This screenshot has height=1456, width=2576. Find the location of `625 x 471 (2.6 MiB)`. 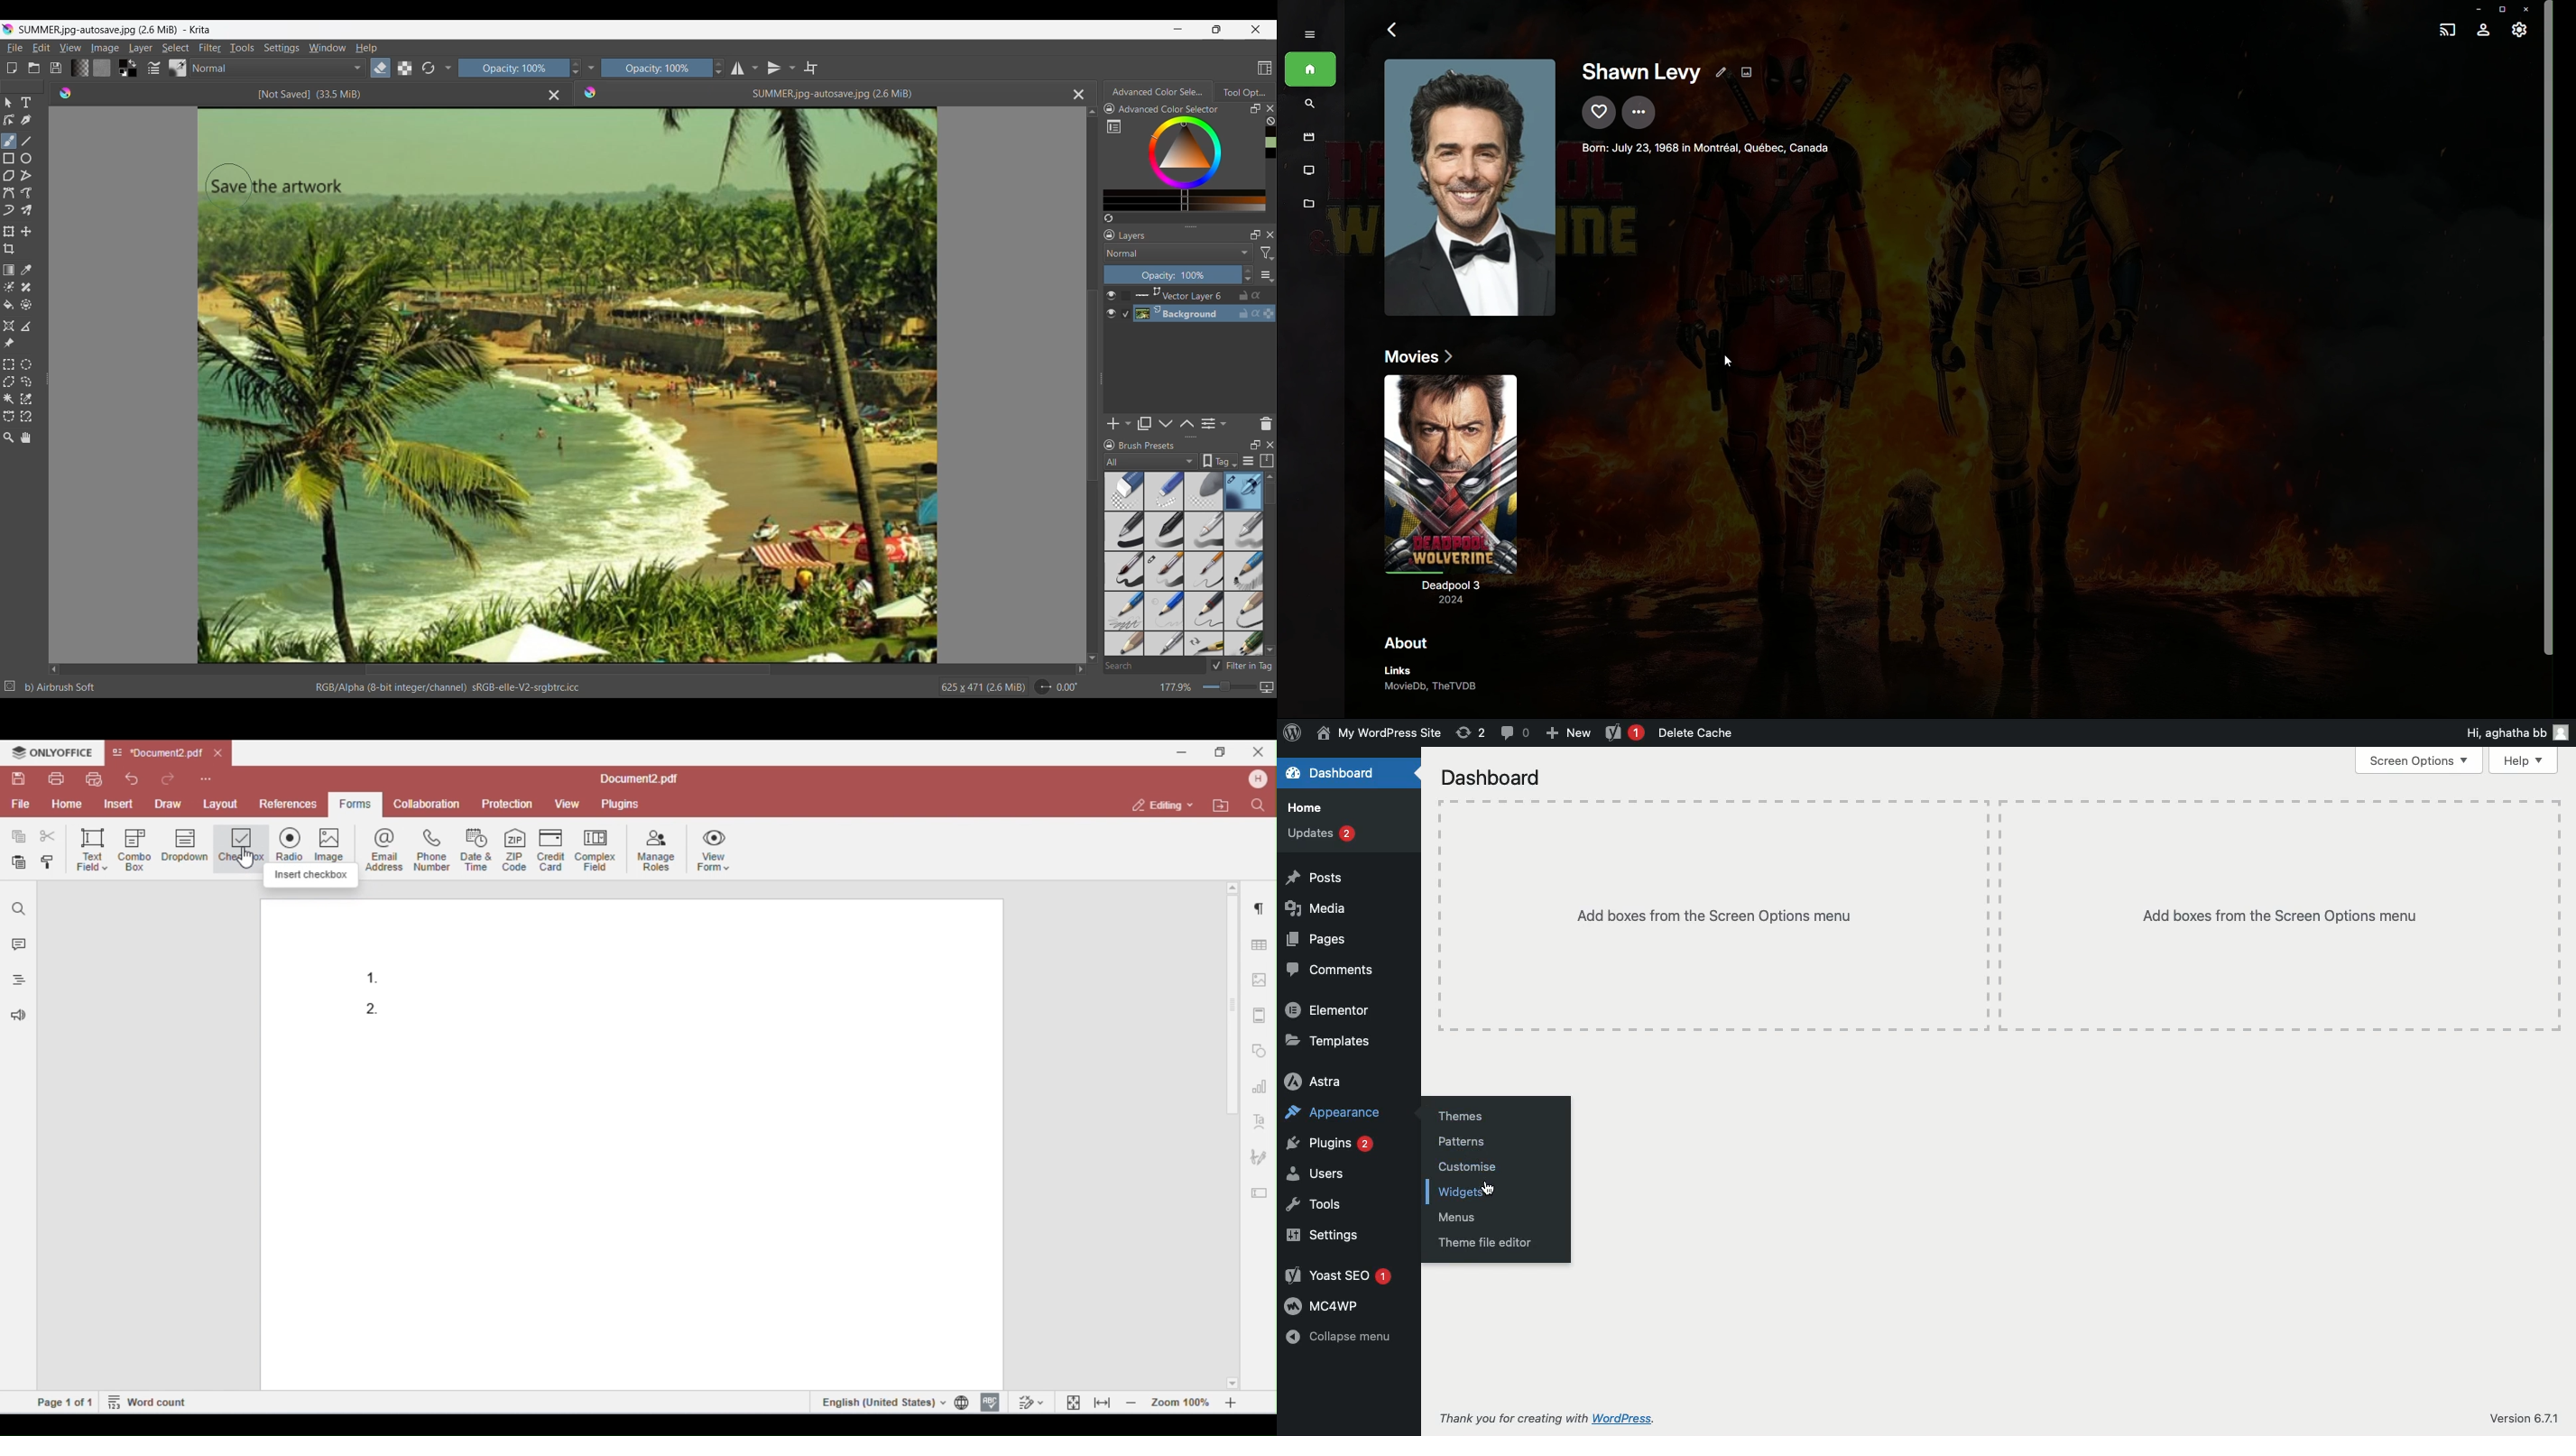

625 x 471 (2.6 MiB) is located at coordinates (981, 687).